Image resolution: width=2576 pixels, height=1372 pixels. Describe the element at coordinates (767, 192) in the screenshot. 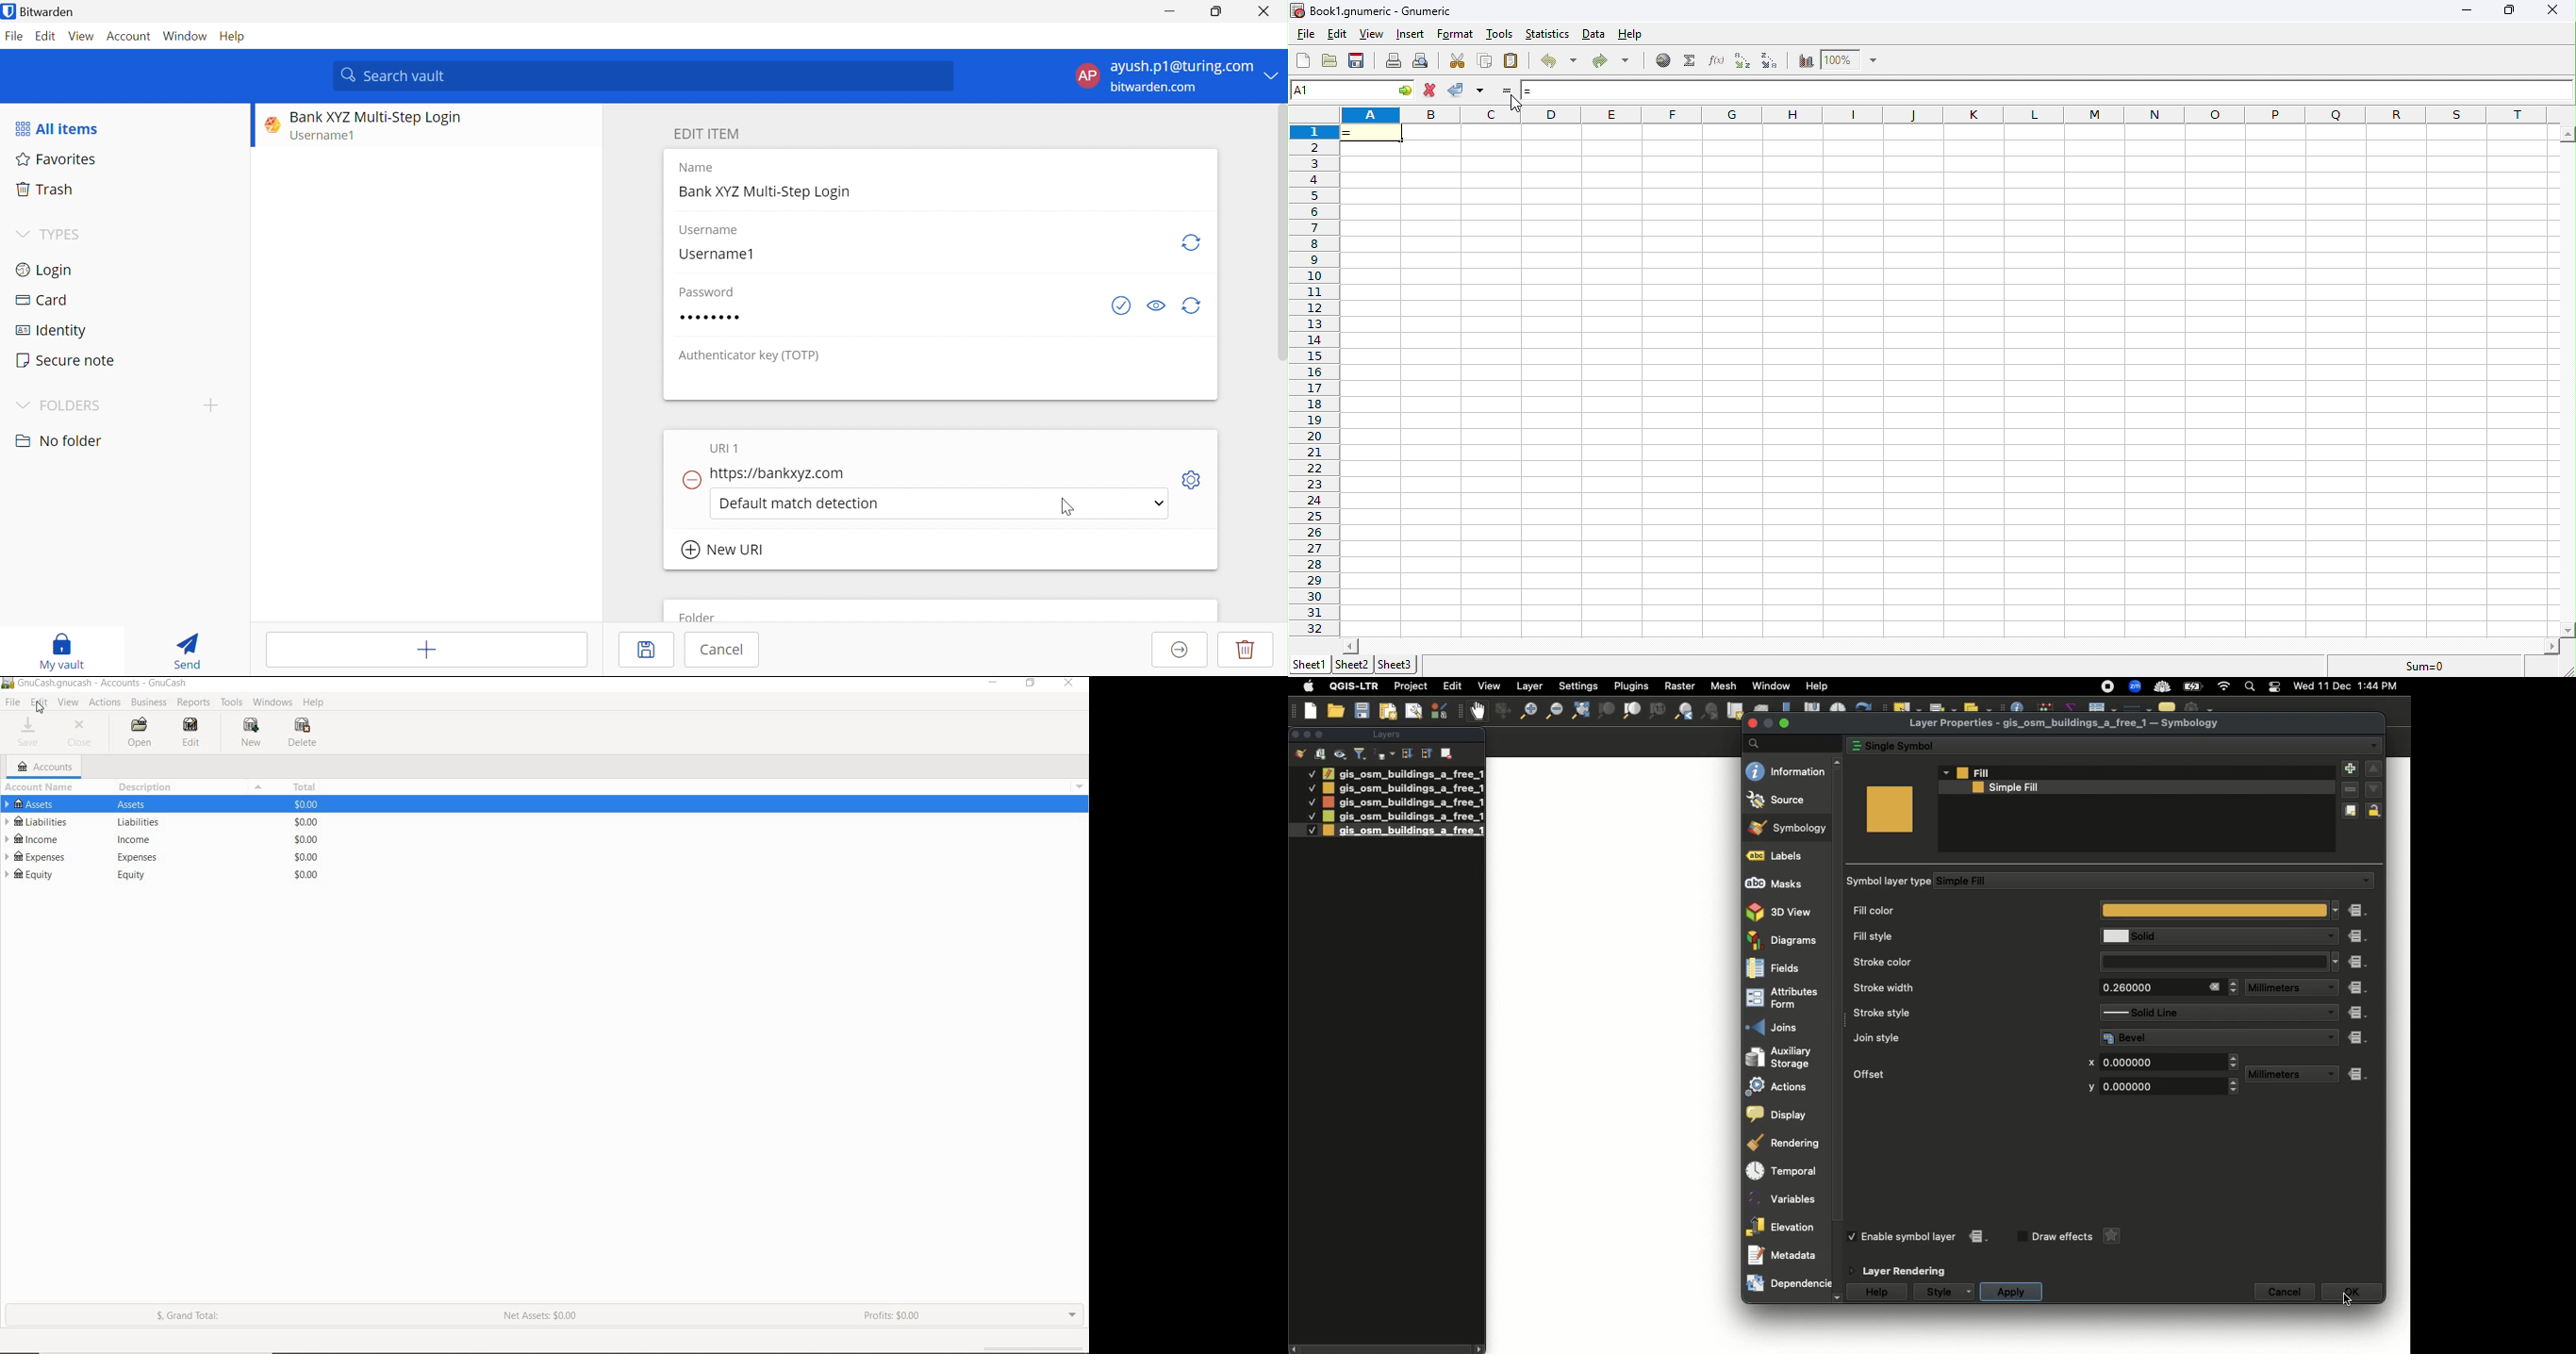

I see `Bank XYZ Multi-Step Login` at that location.